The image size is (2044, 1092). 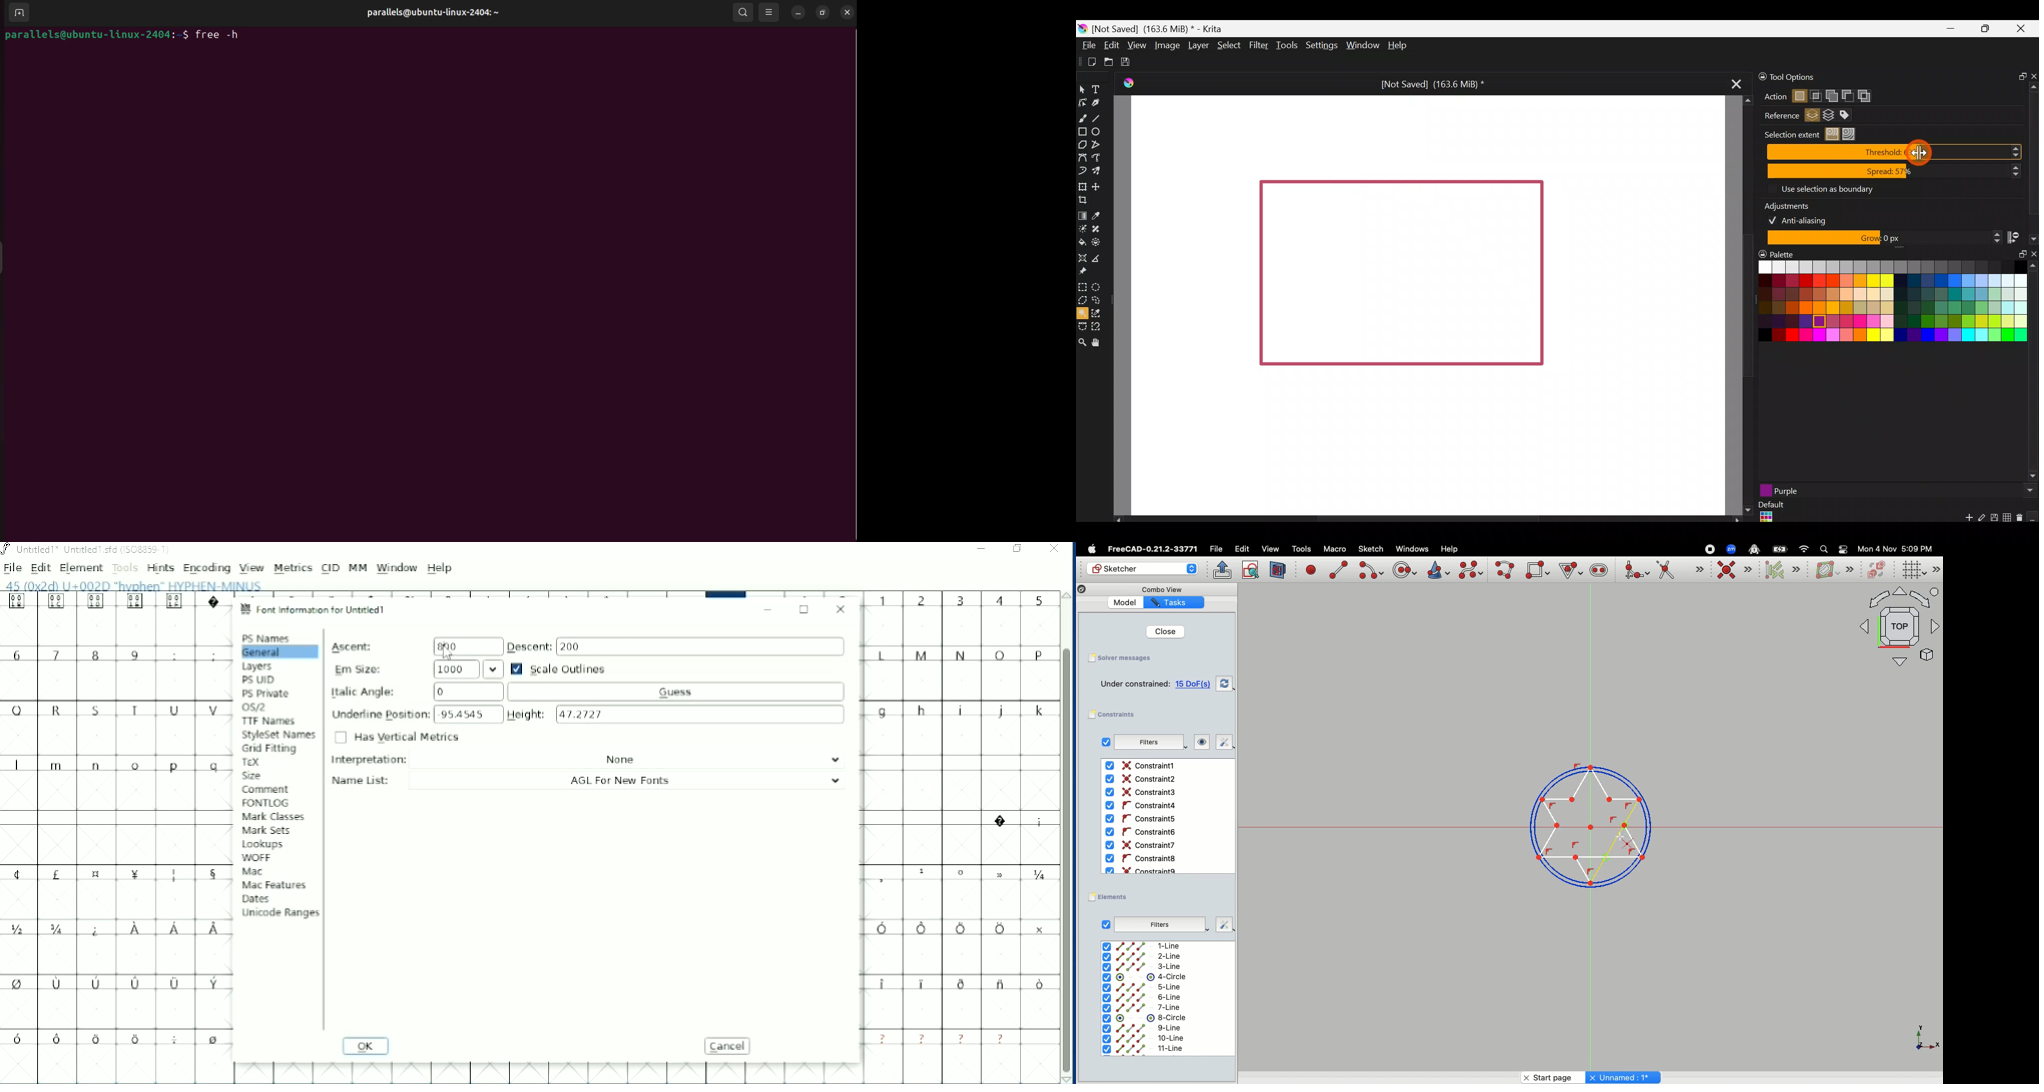 What do you see at coordinates (1422, 519) in the screenshot?
I see `Scroll bar` at bounding box center [1422, 519].